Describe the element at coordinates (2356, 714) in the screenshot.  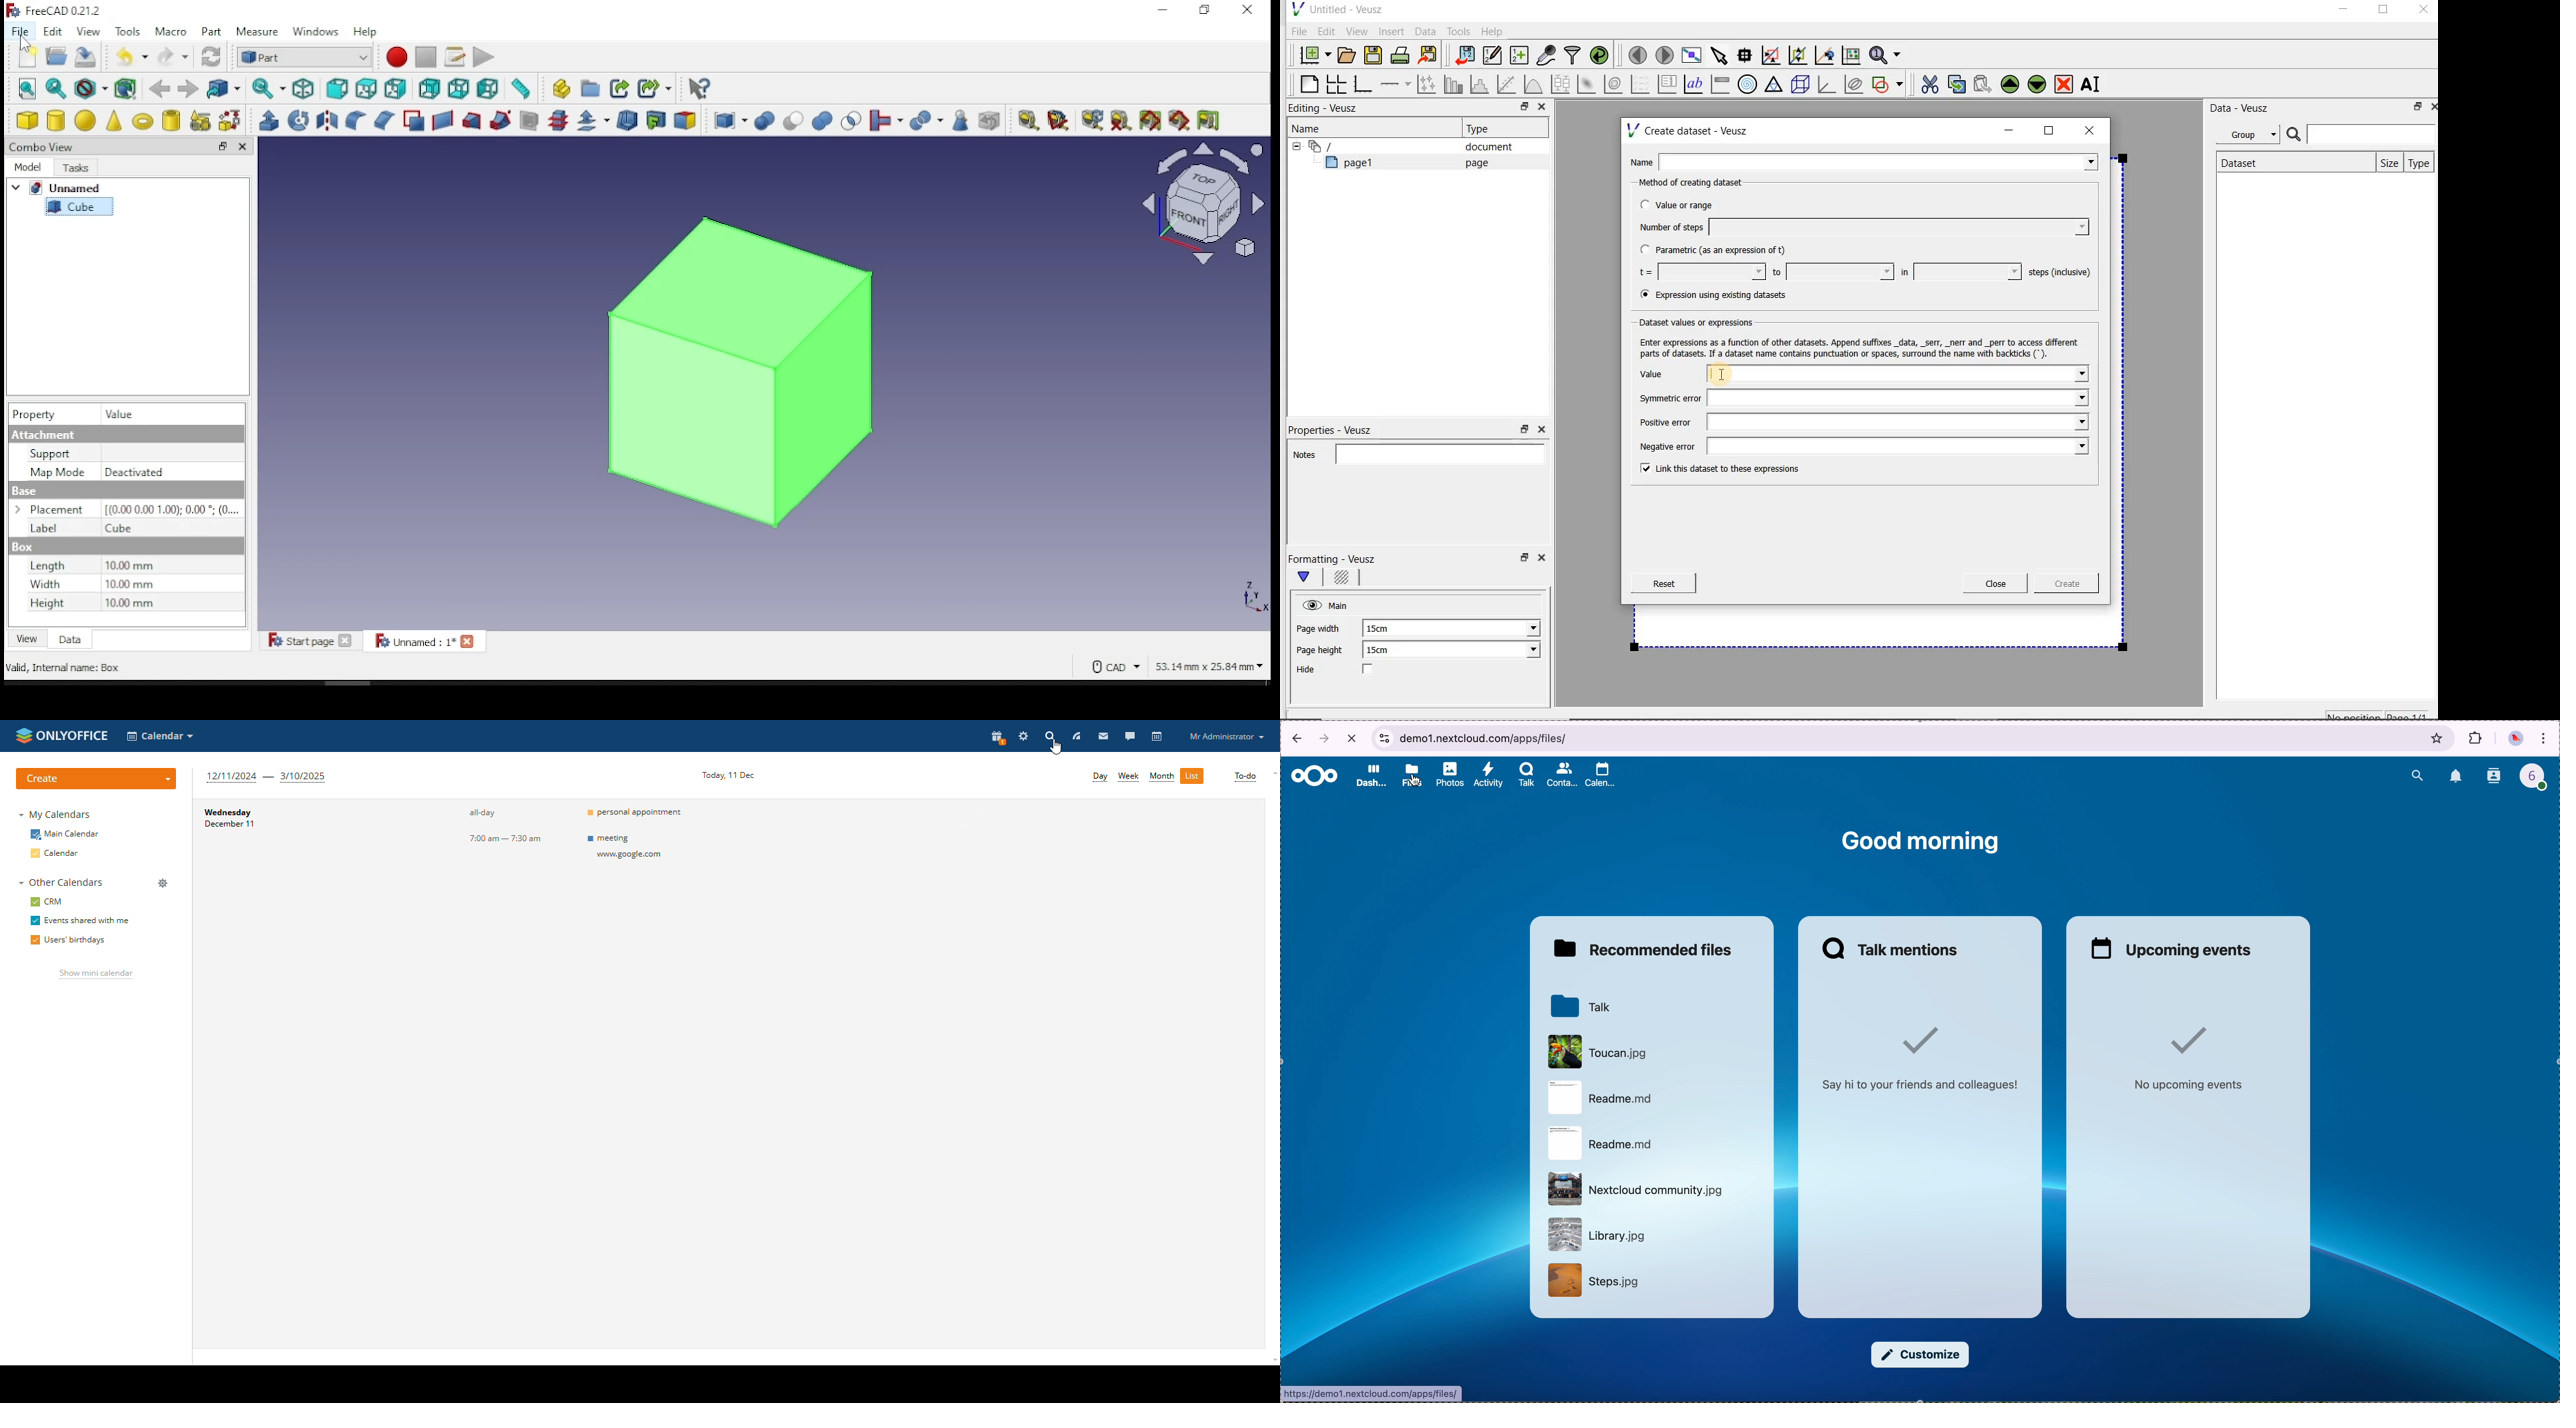
I see `No position` at that location.